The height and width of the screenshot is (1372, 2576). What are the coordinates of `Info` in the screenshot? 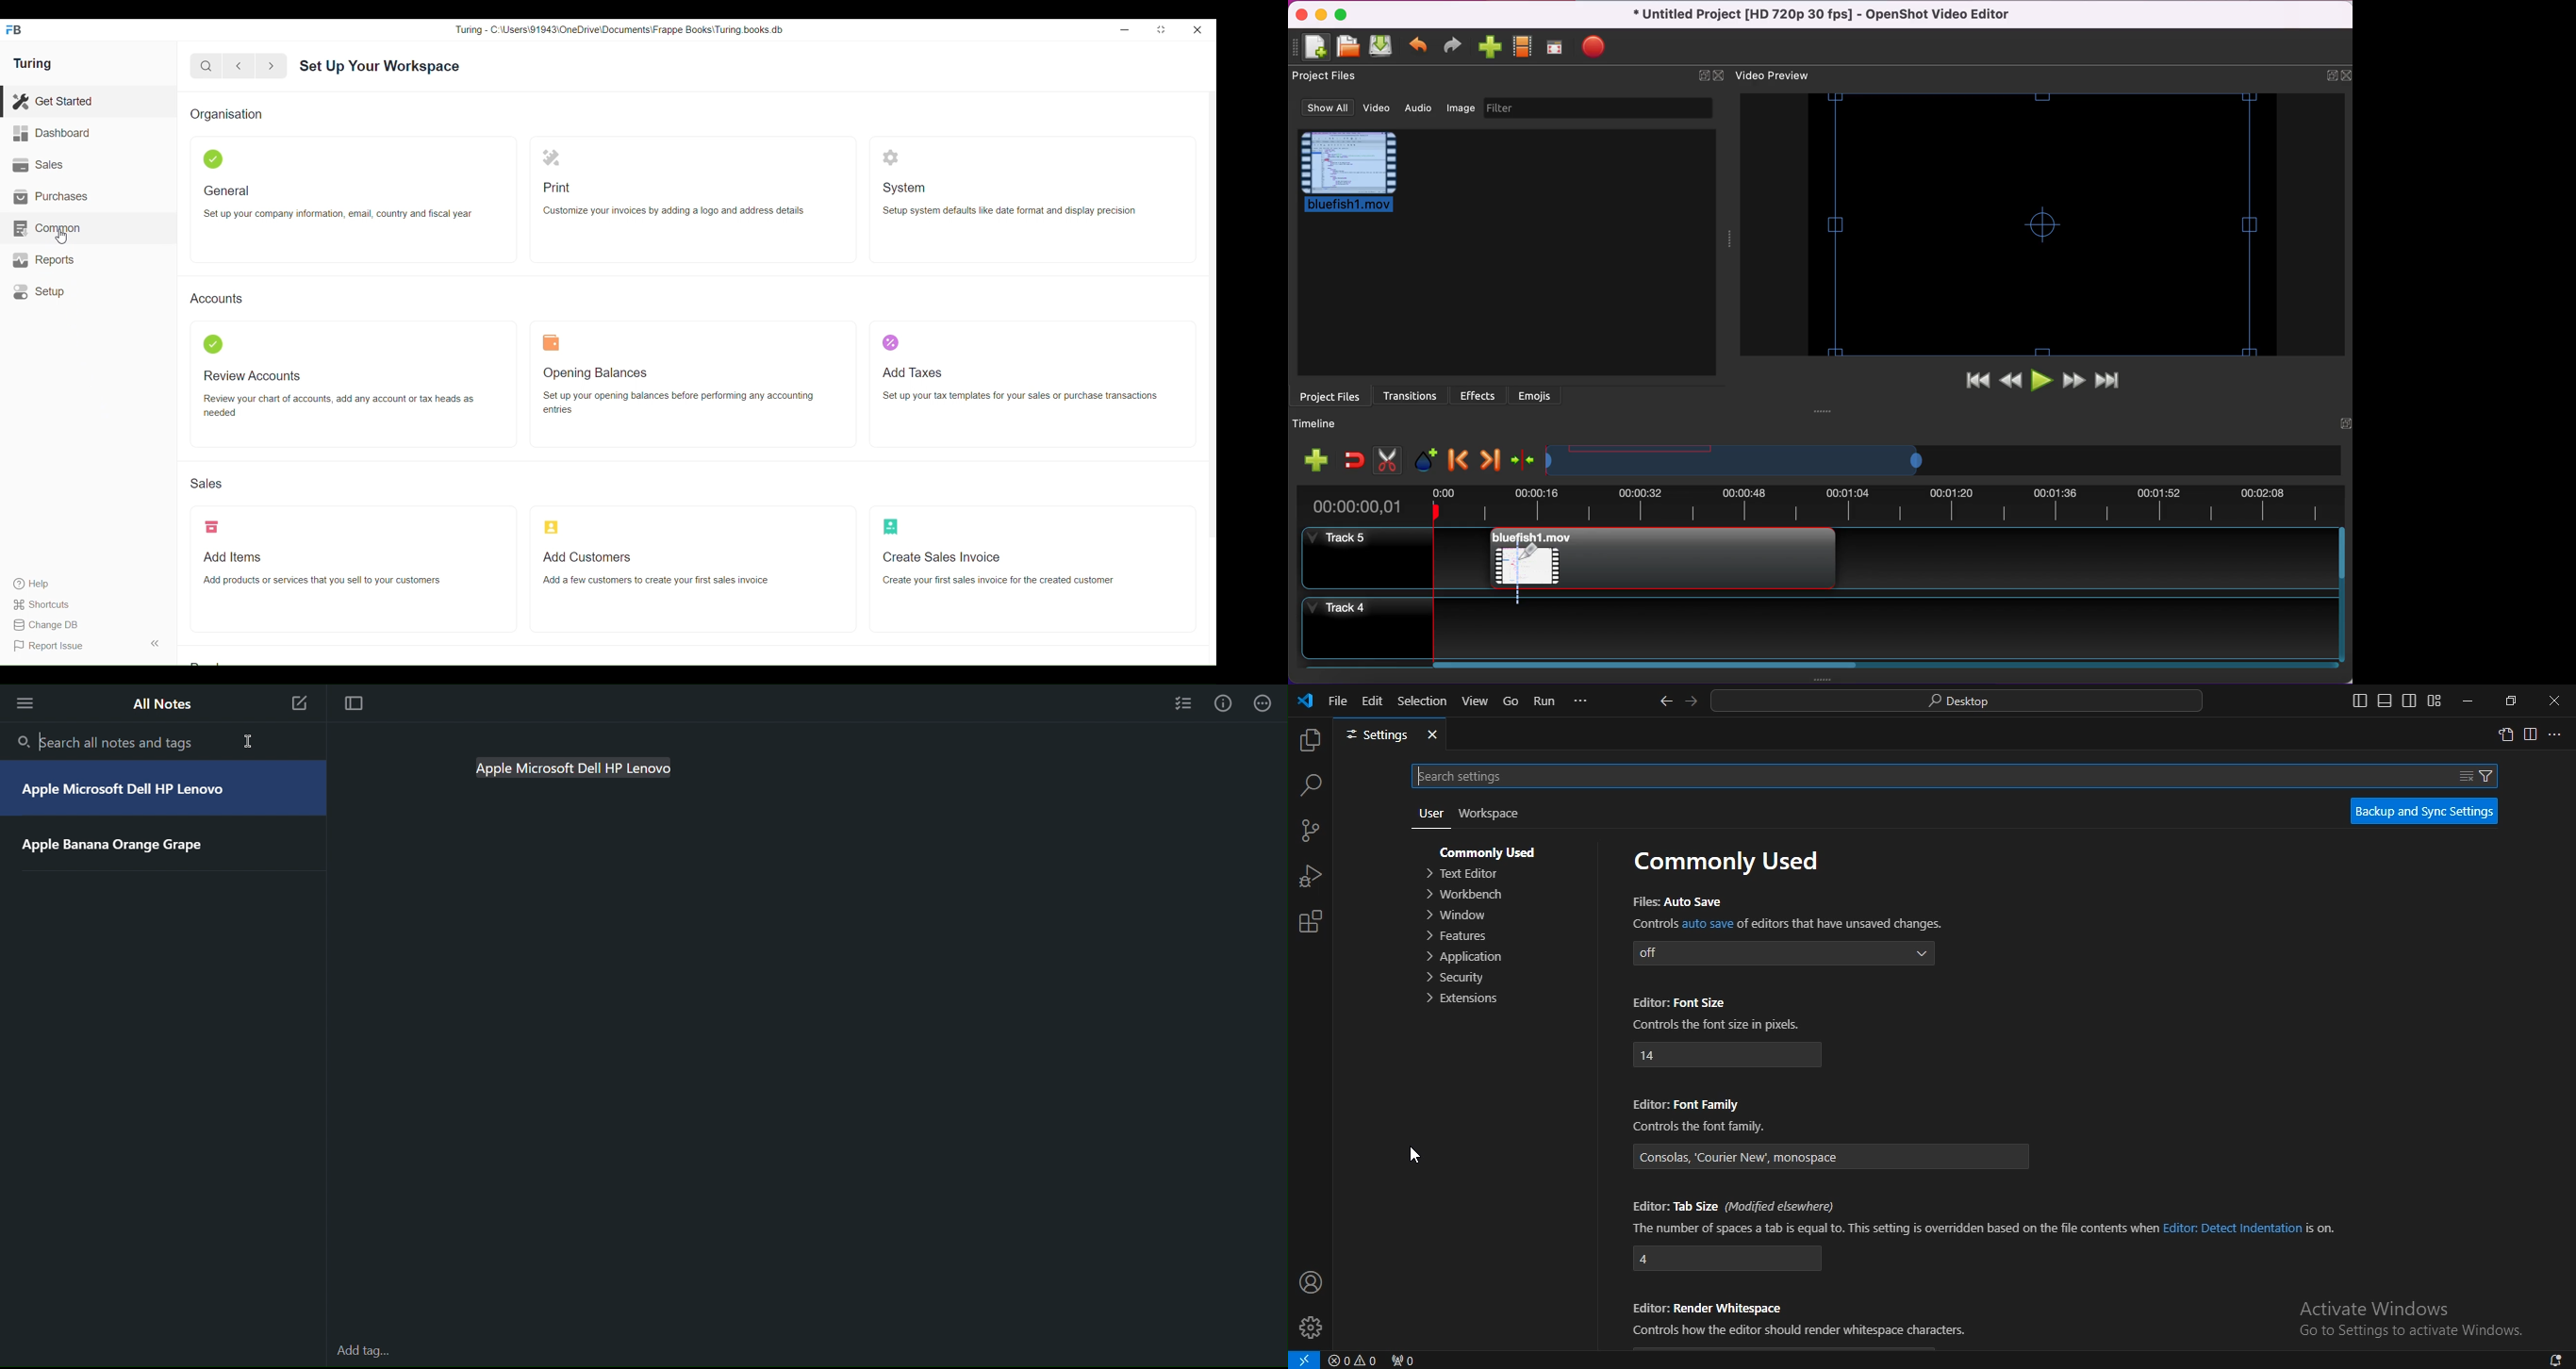 It's located at (1228, 704).